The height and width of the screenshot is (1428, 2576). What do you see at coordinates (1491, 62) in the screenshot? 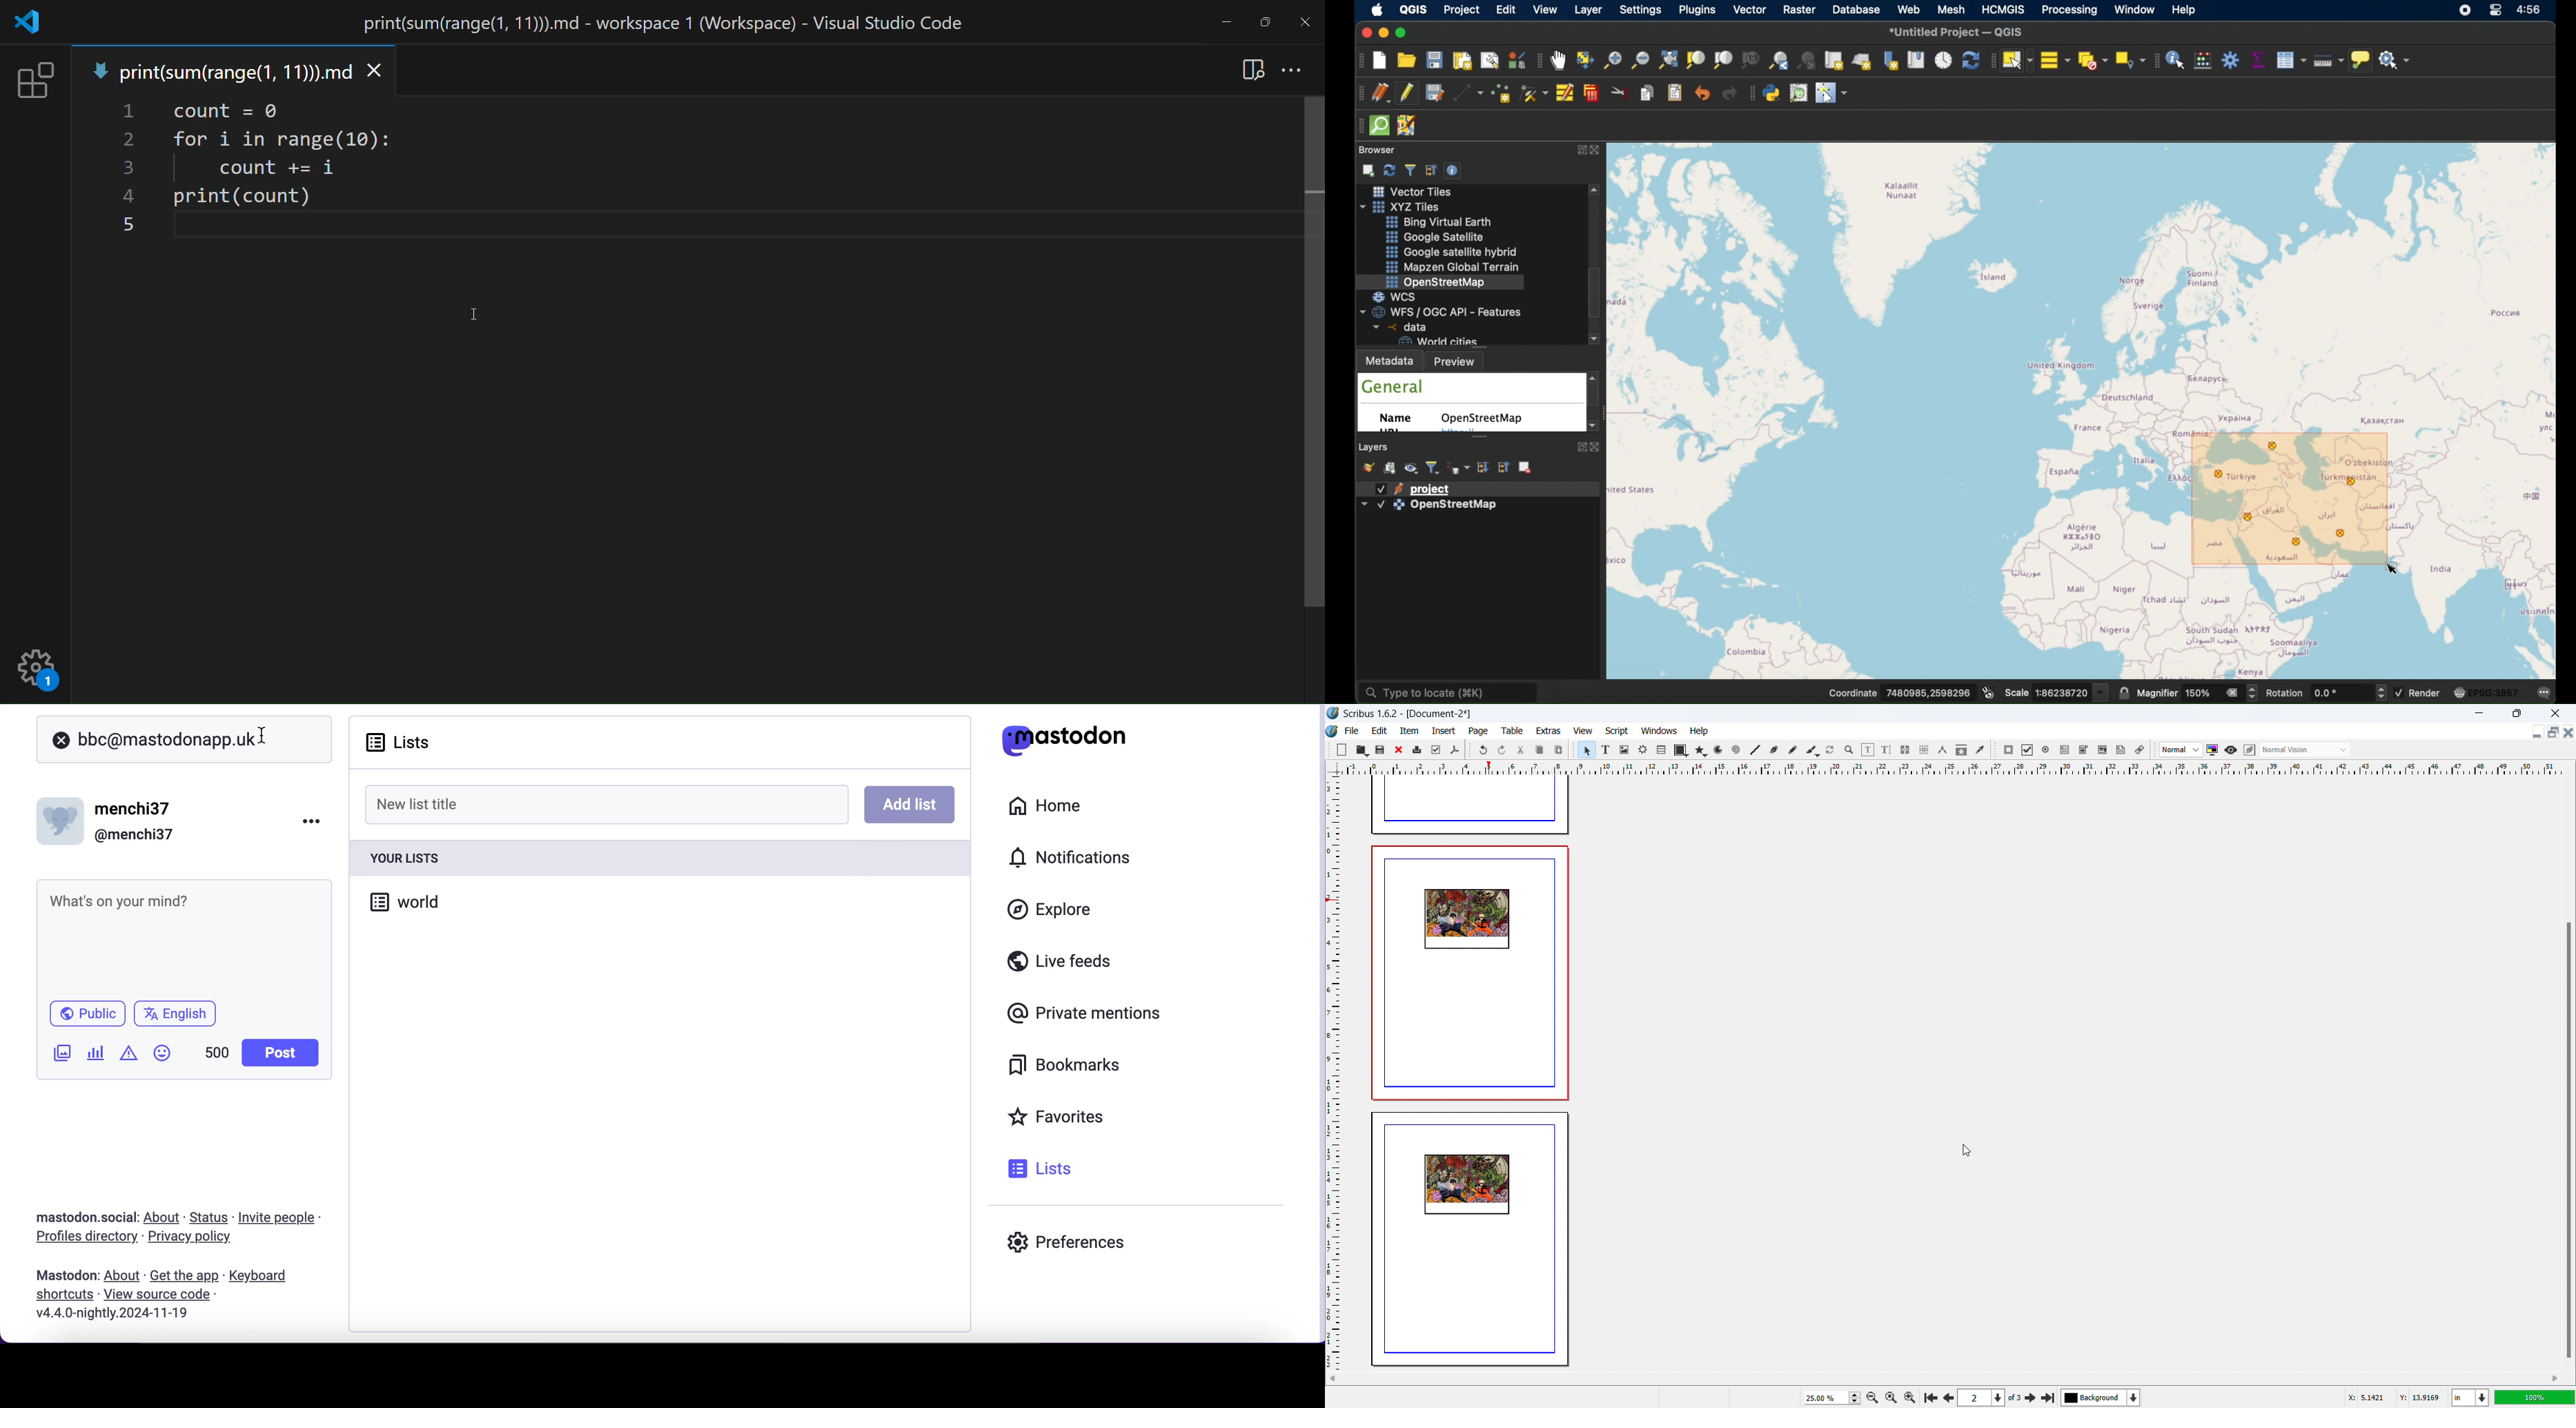
I see `show layout manager` at bounding box center [1491, 62].